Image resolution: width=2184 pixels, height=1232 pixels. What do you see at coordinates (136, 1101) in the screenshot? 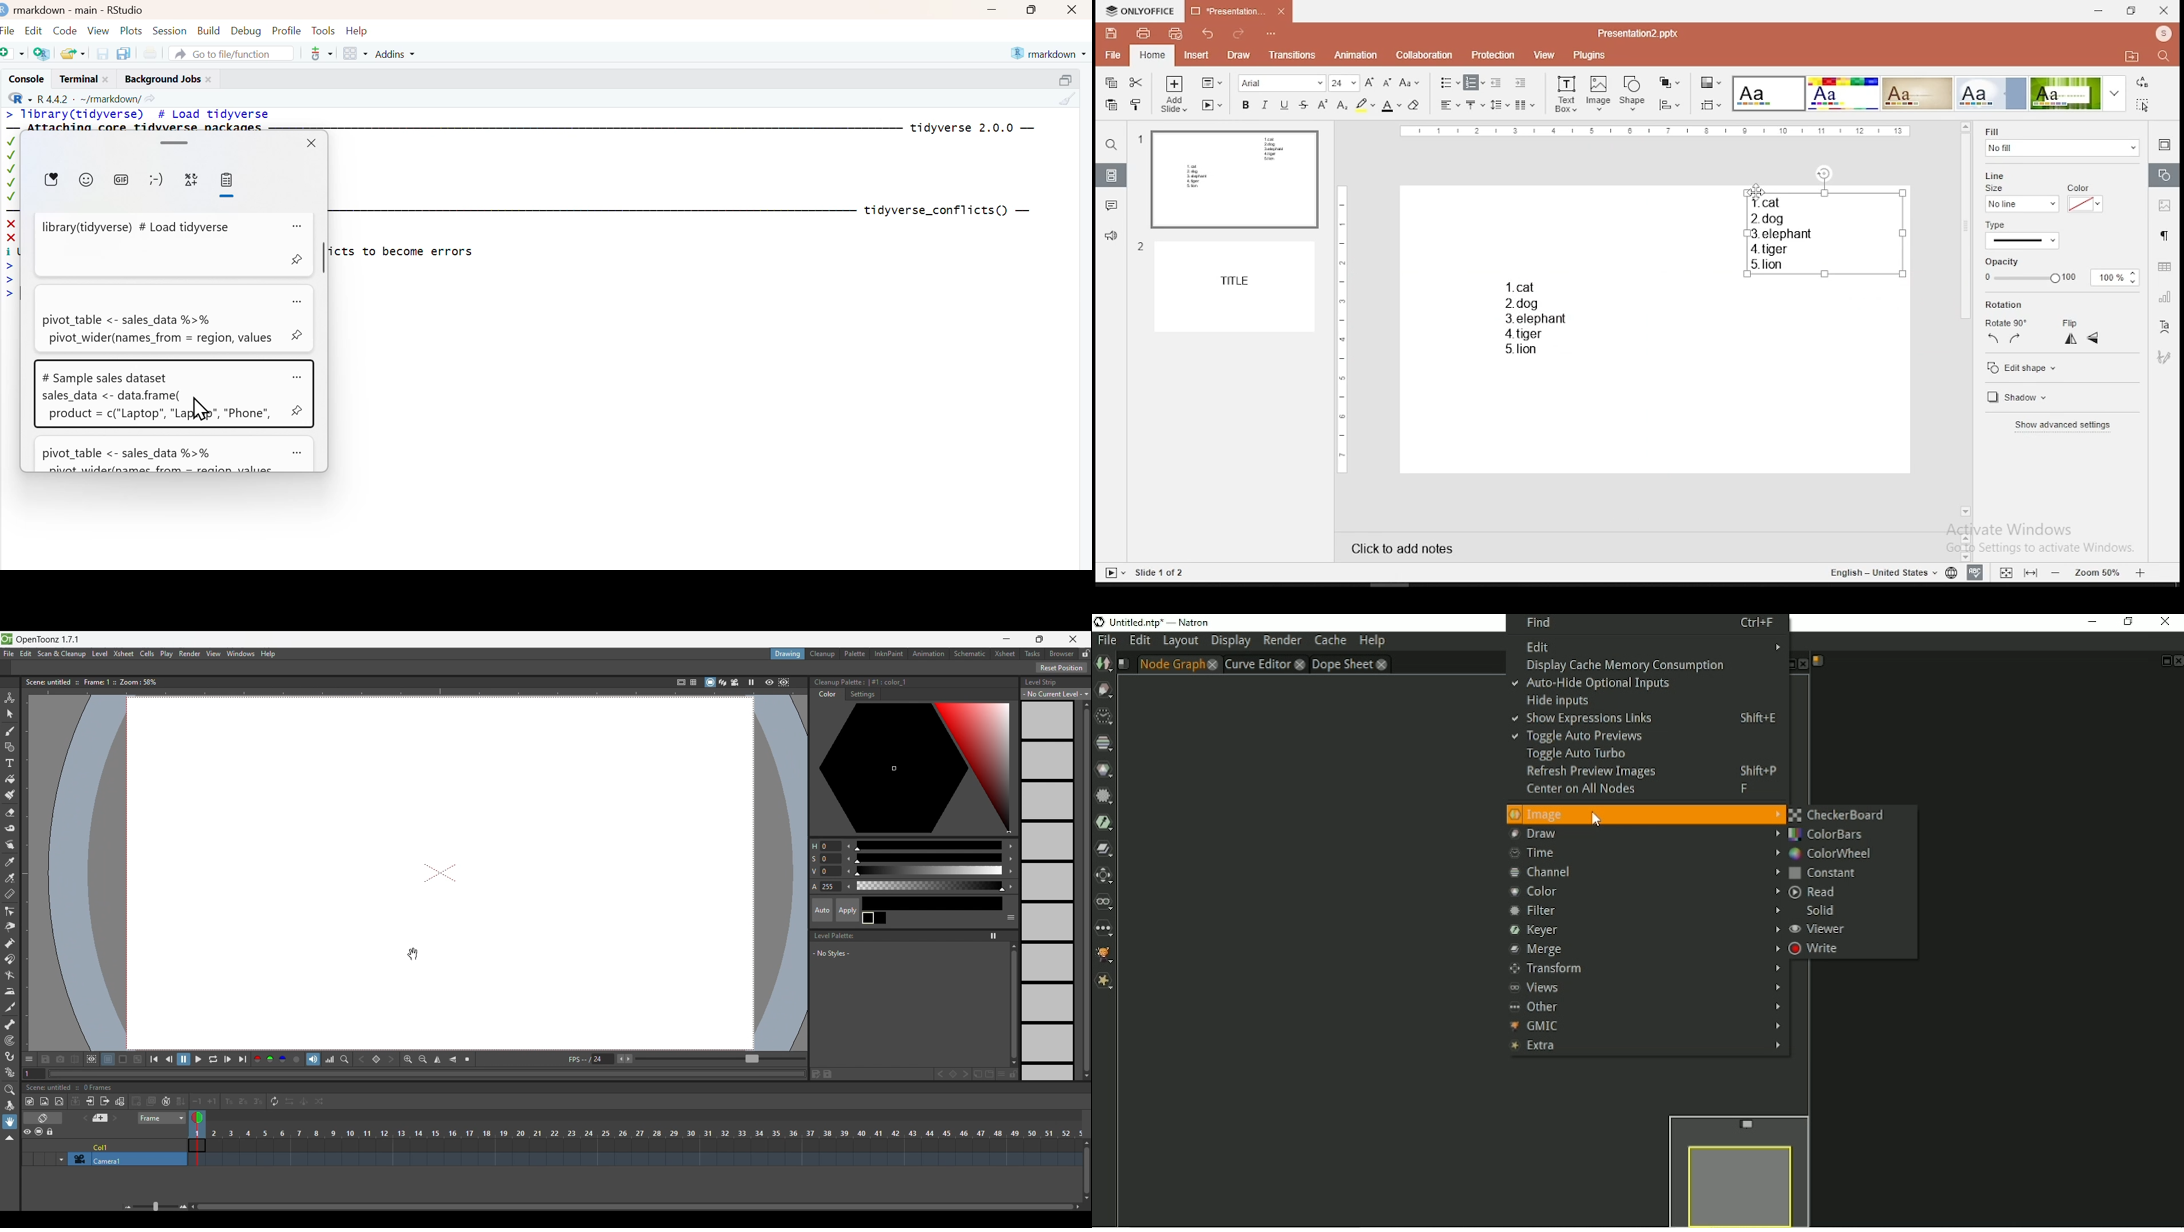
I see `Create blank drawing` at bounding box center [136, 1101].